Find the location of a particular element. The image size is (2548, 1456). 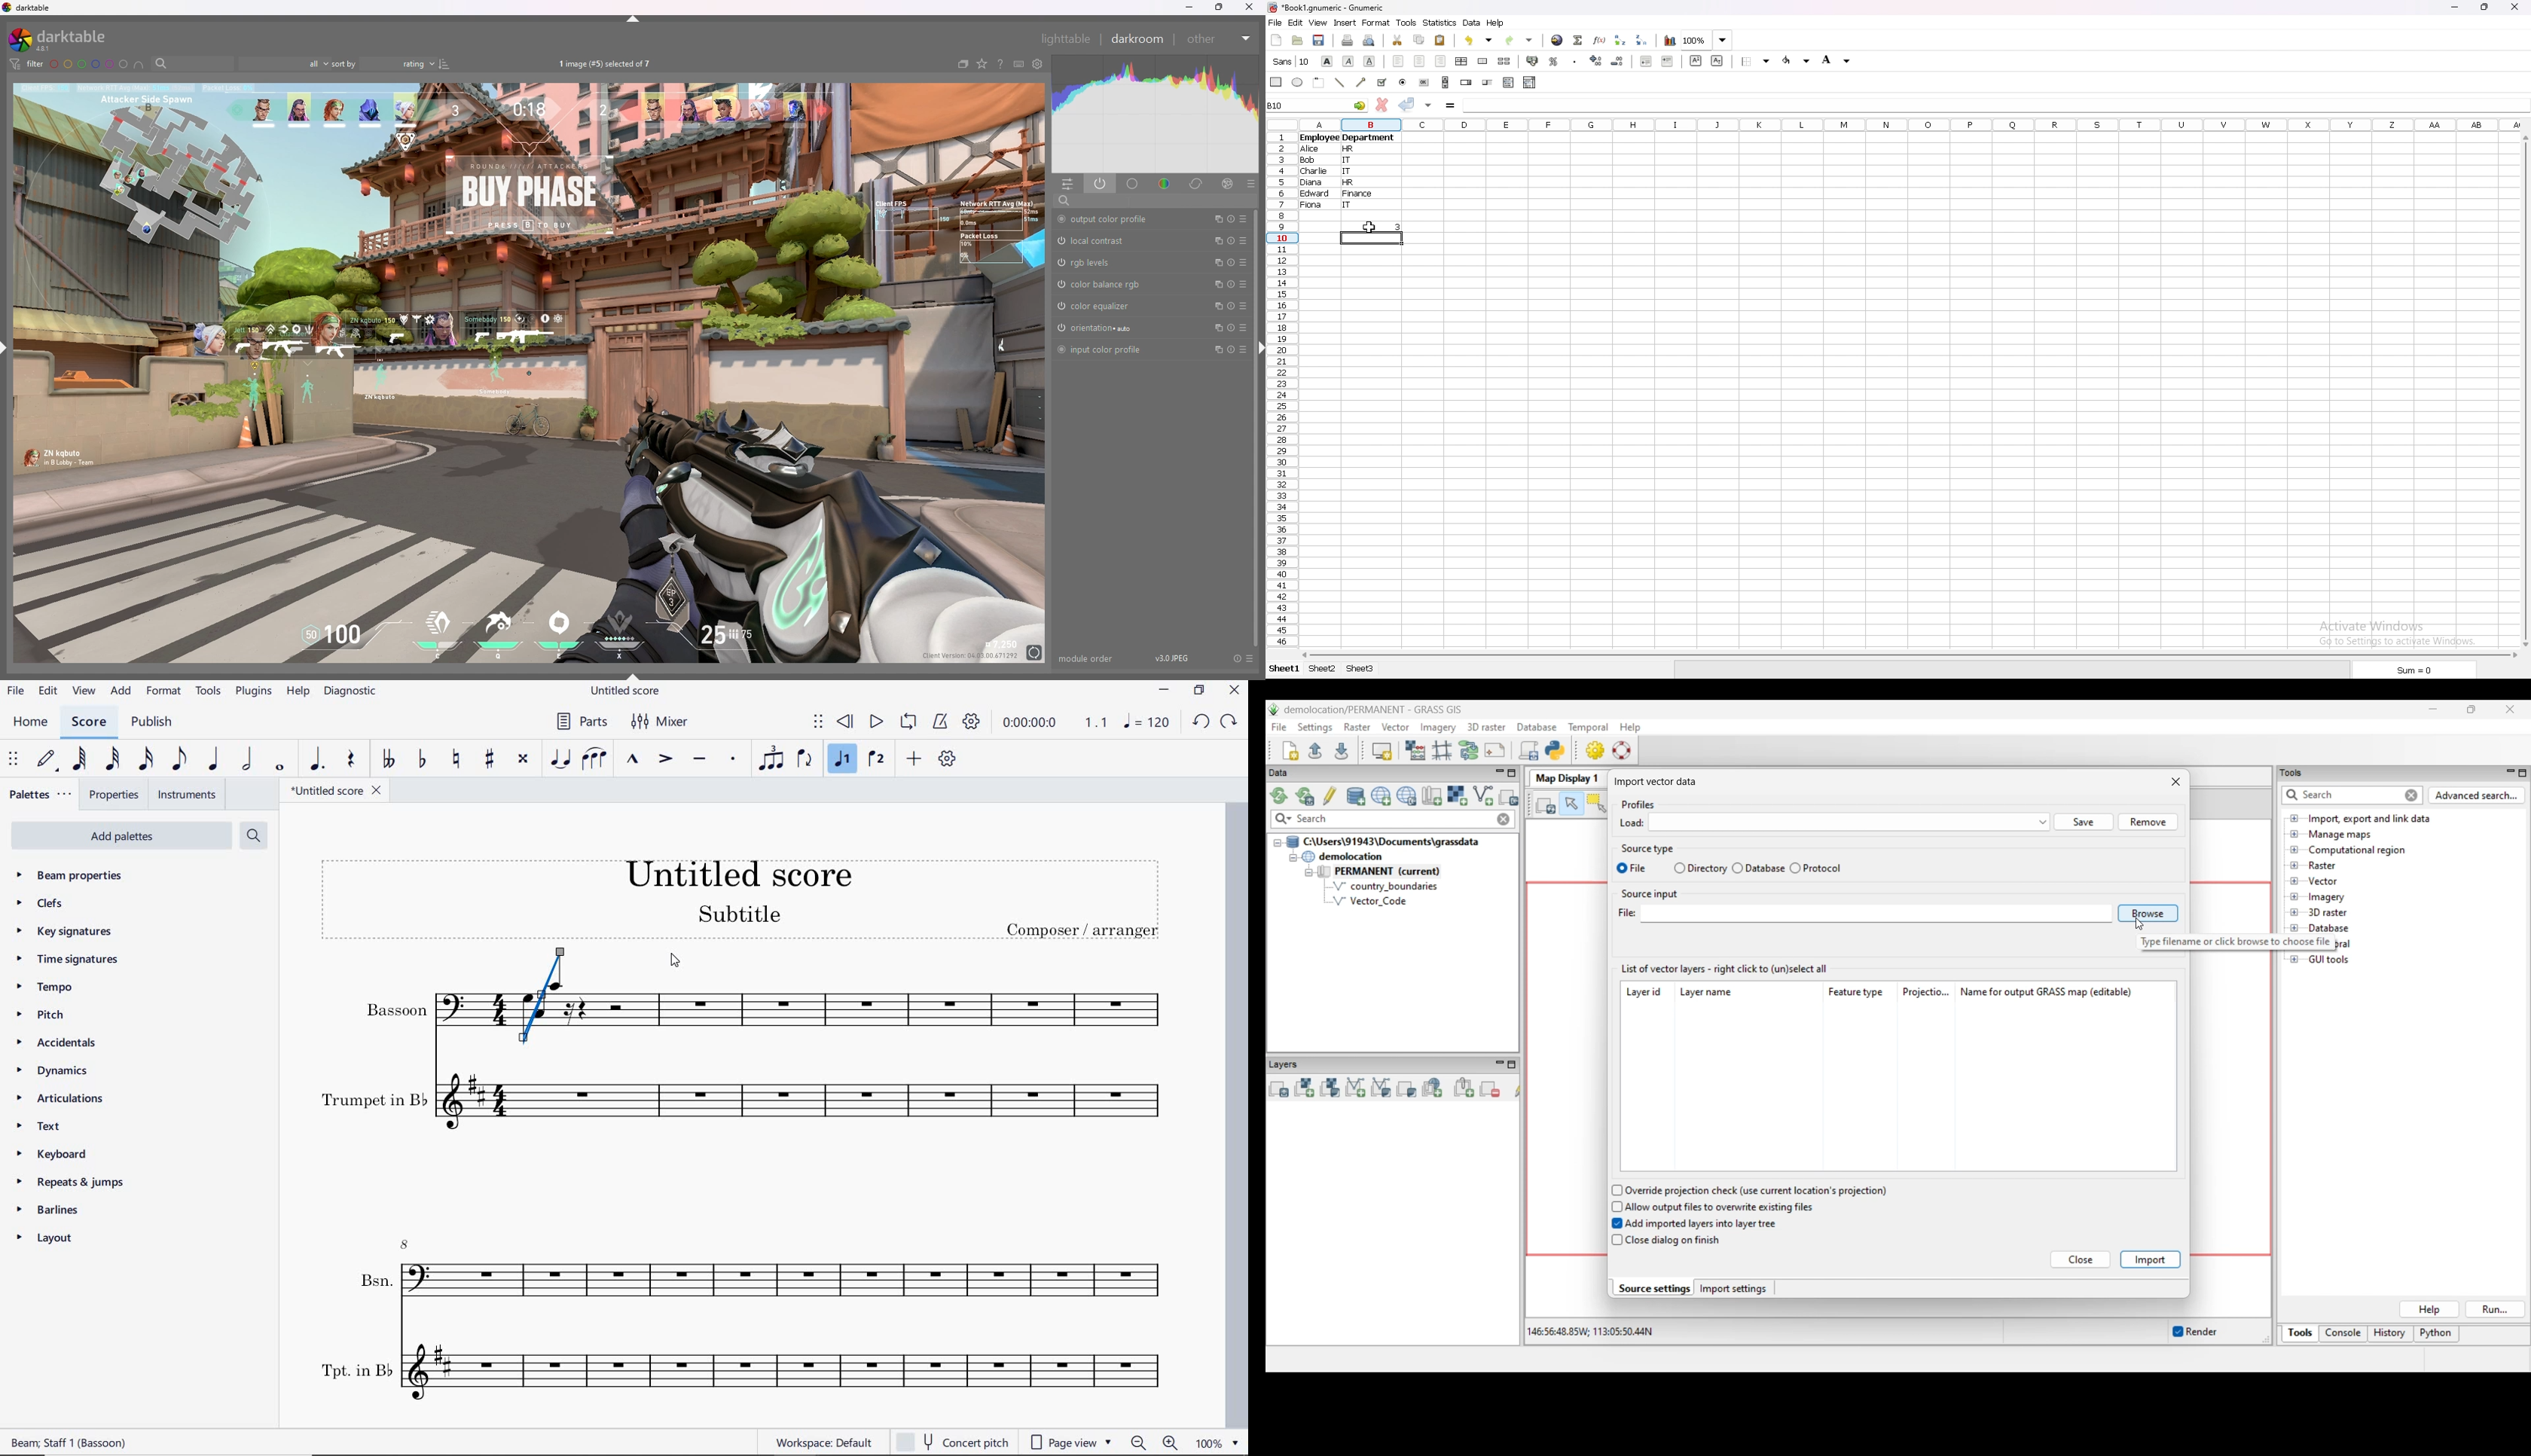

clefs is located at coordinates (40, 903).